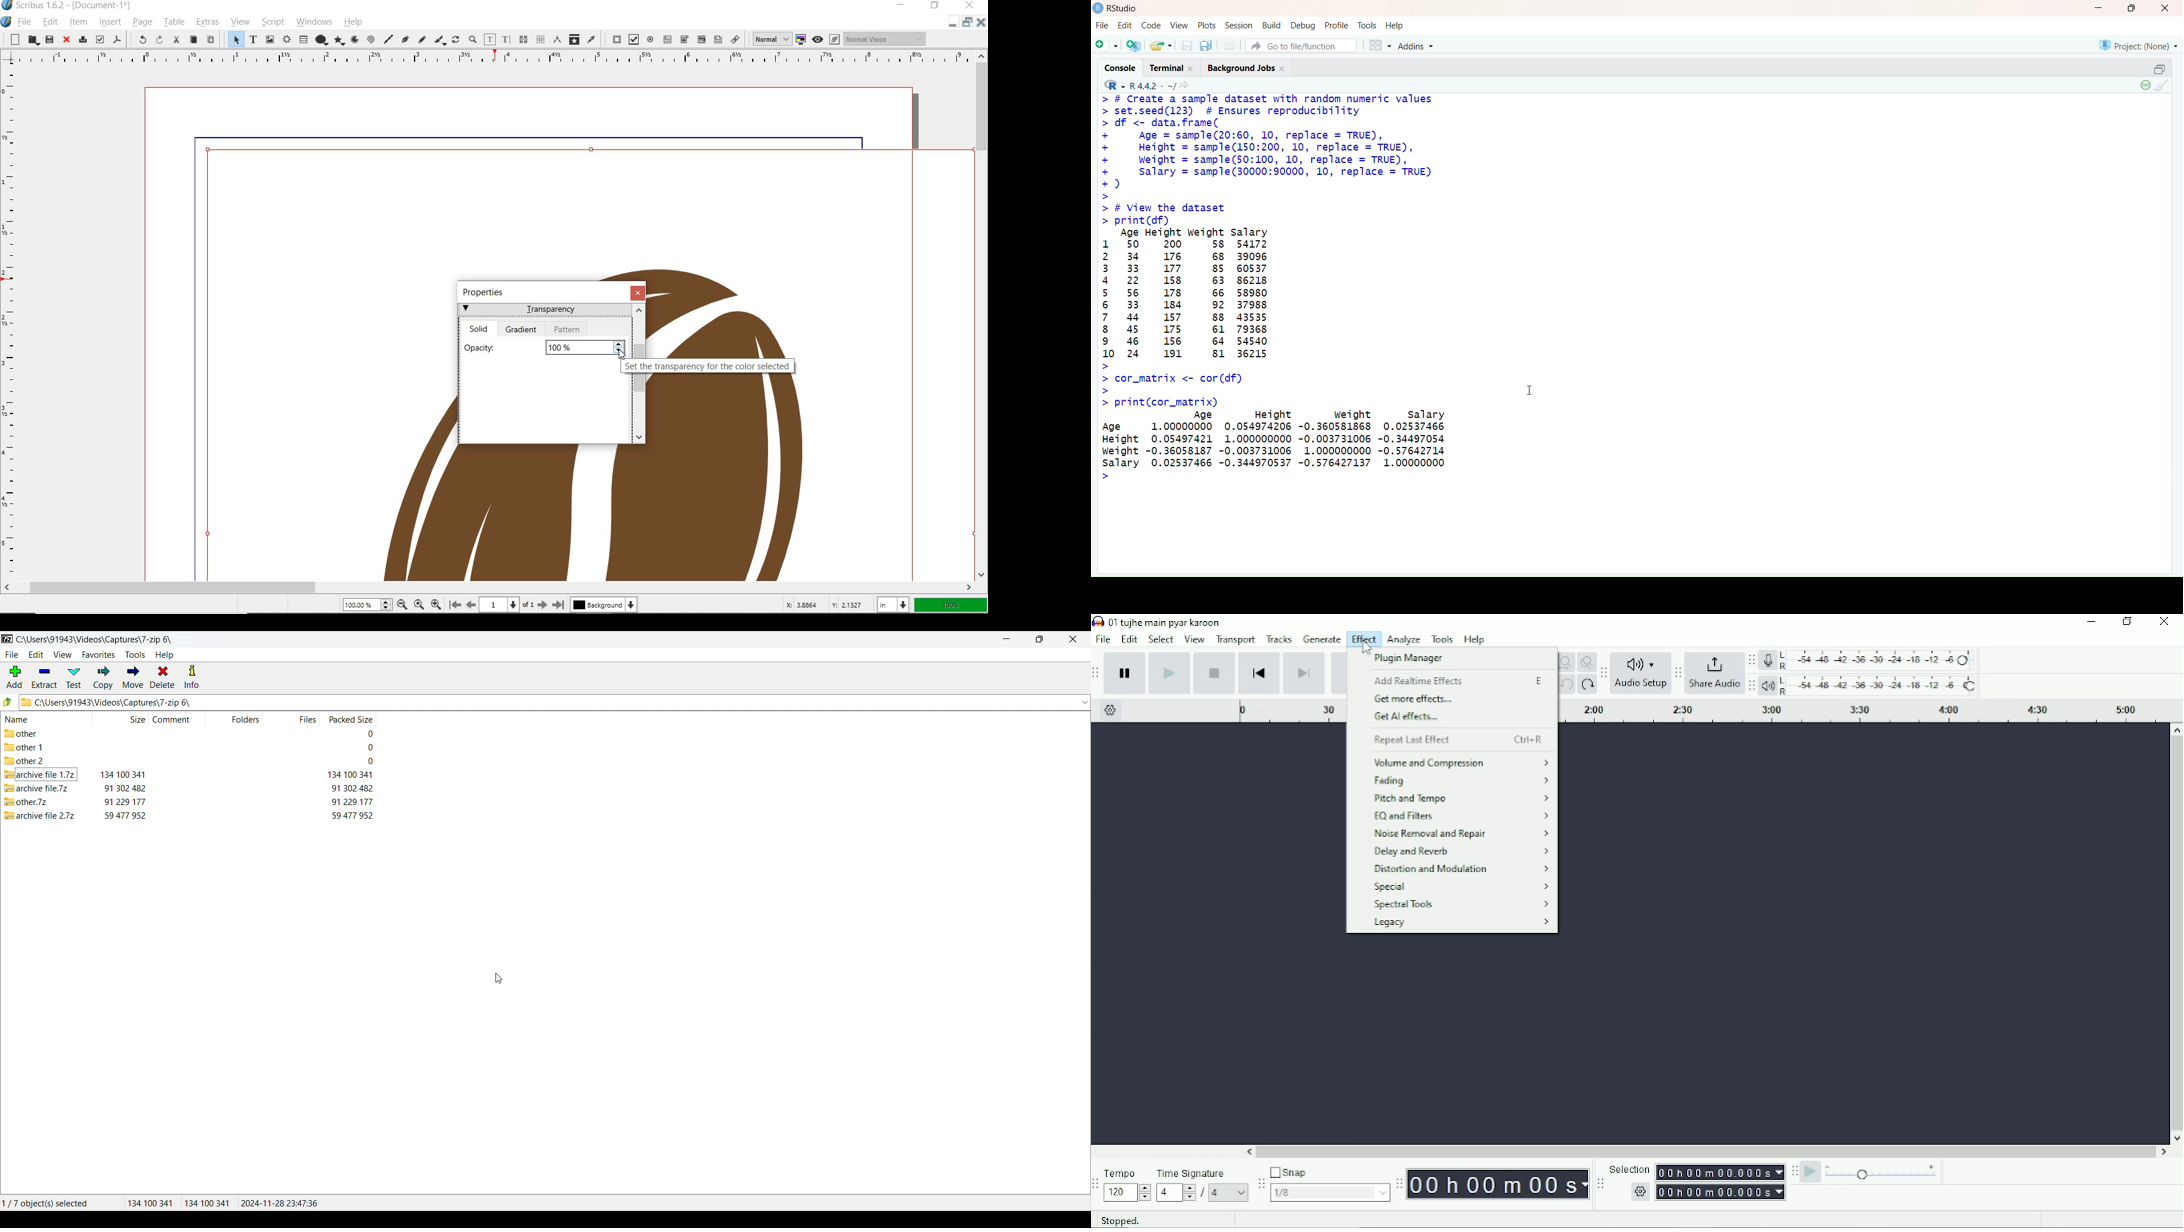  Describe the element at coordinates (285, 40) in the screenshot. I see `render frame` at that location.